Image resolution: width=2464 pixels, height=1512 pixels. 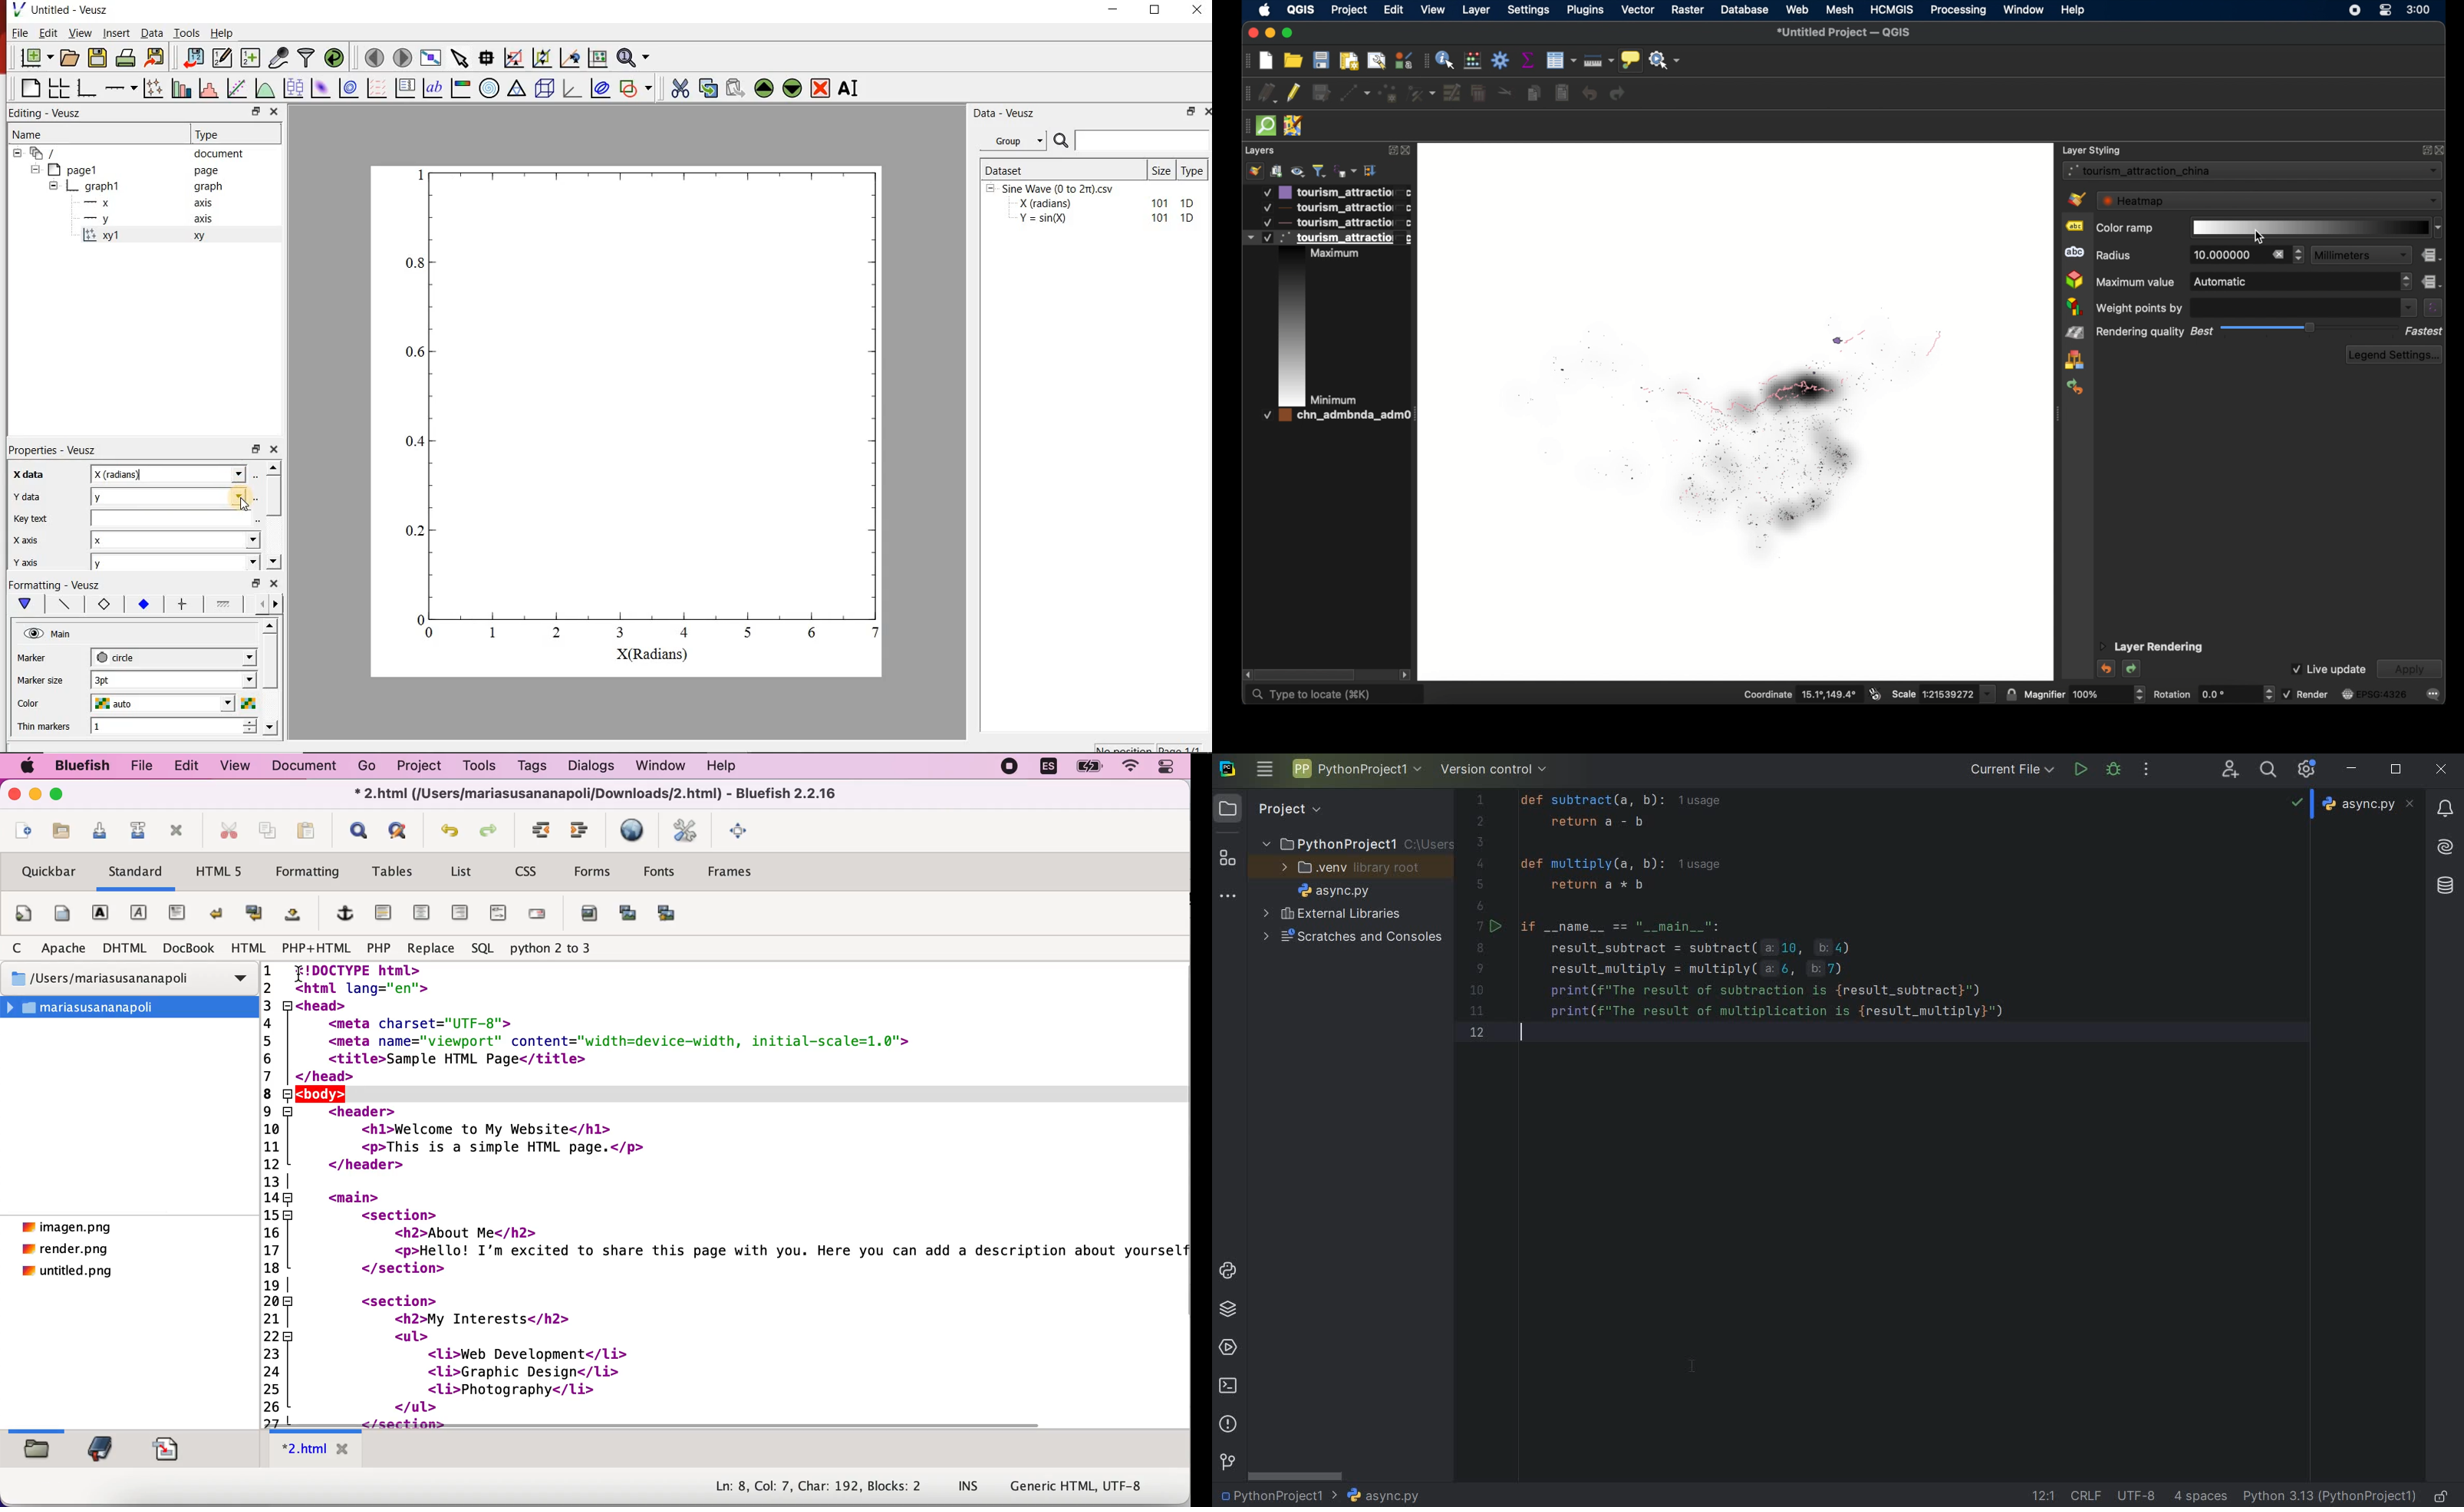 I want to click on black and white heat map, so click(x=1723, y=428).